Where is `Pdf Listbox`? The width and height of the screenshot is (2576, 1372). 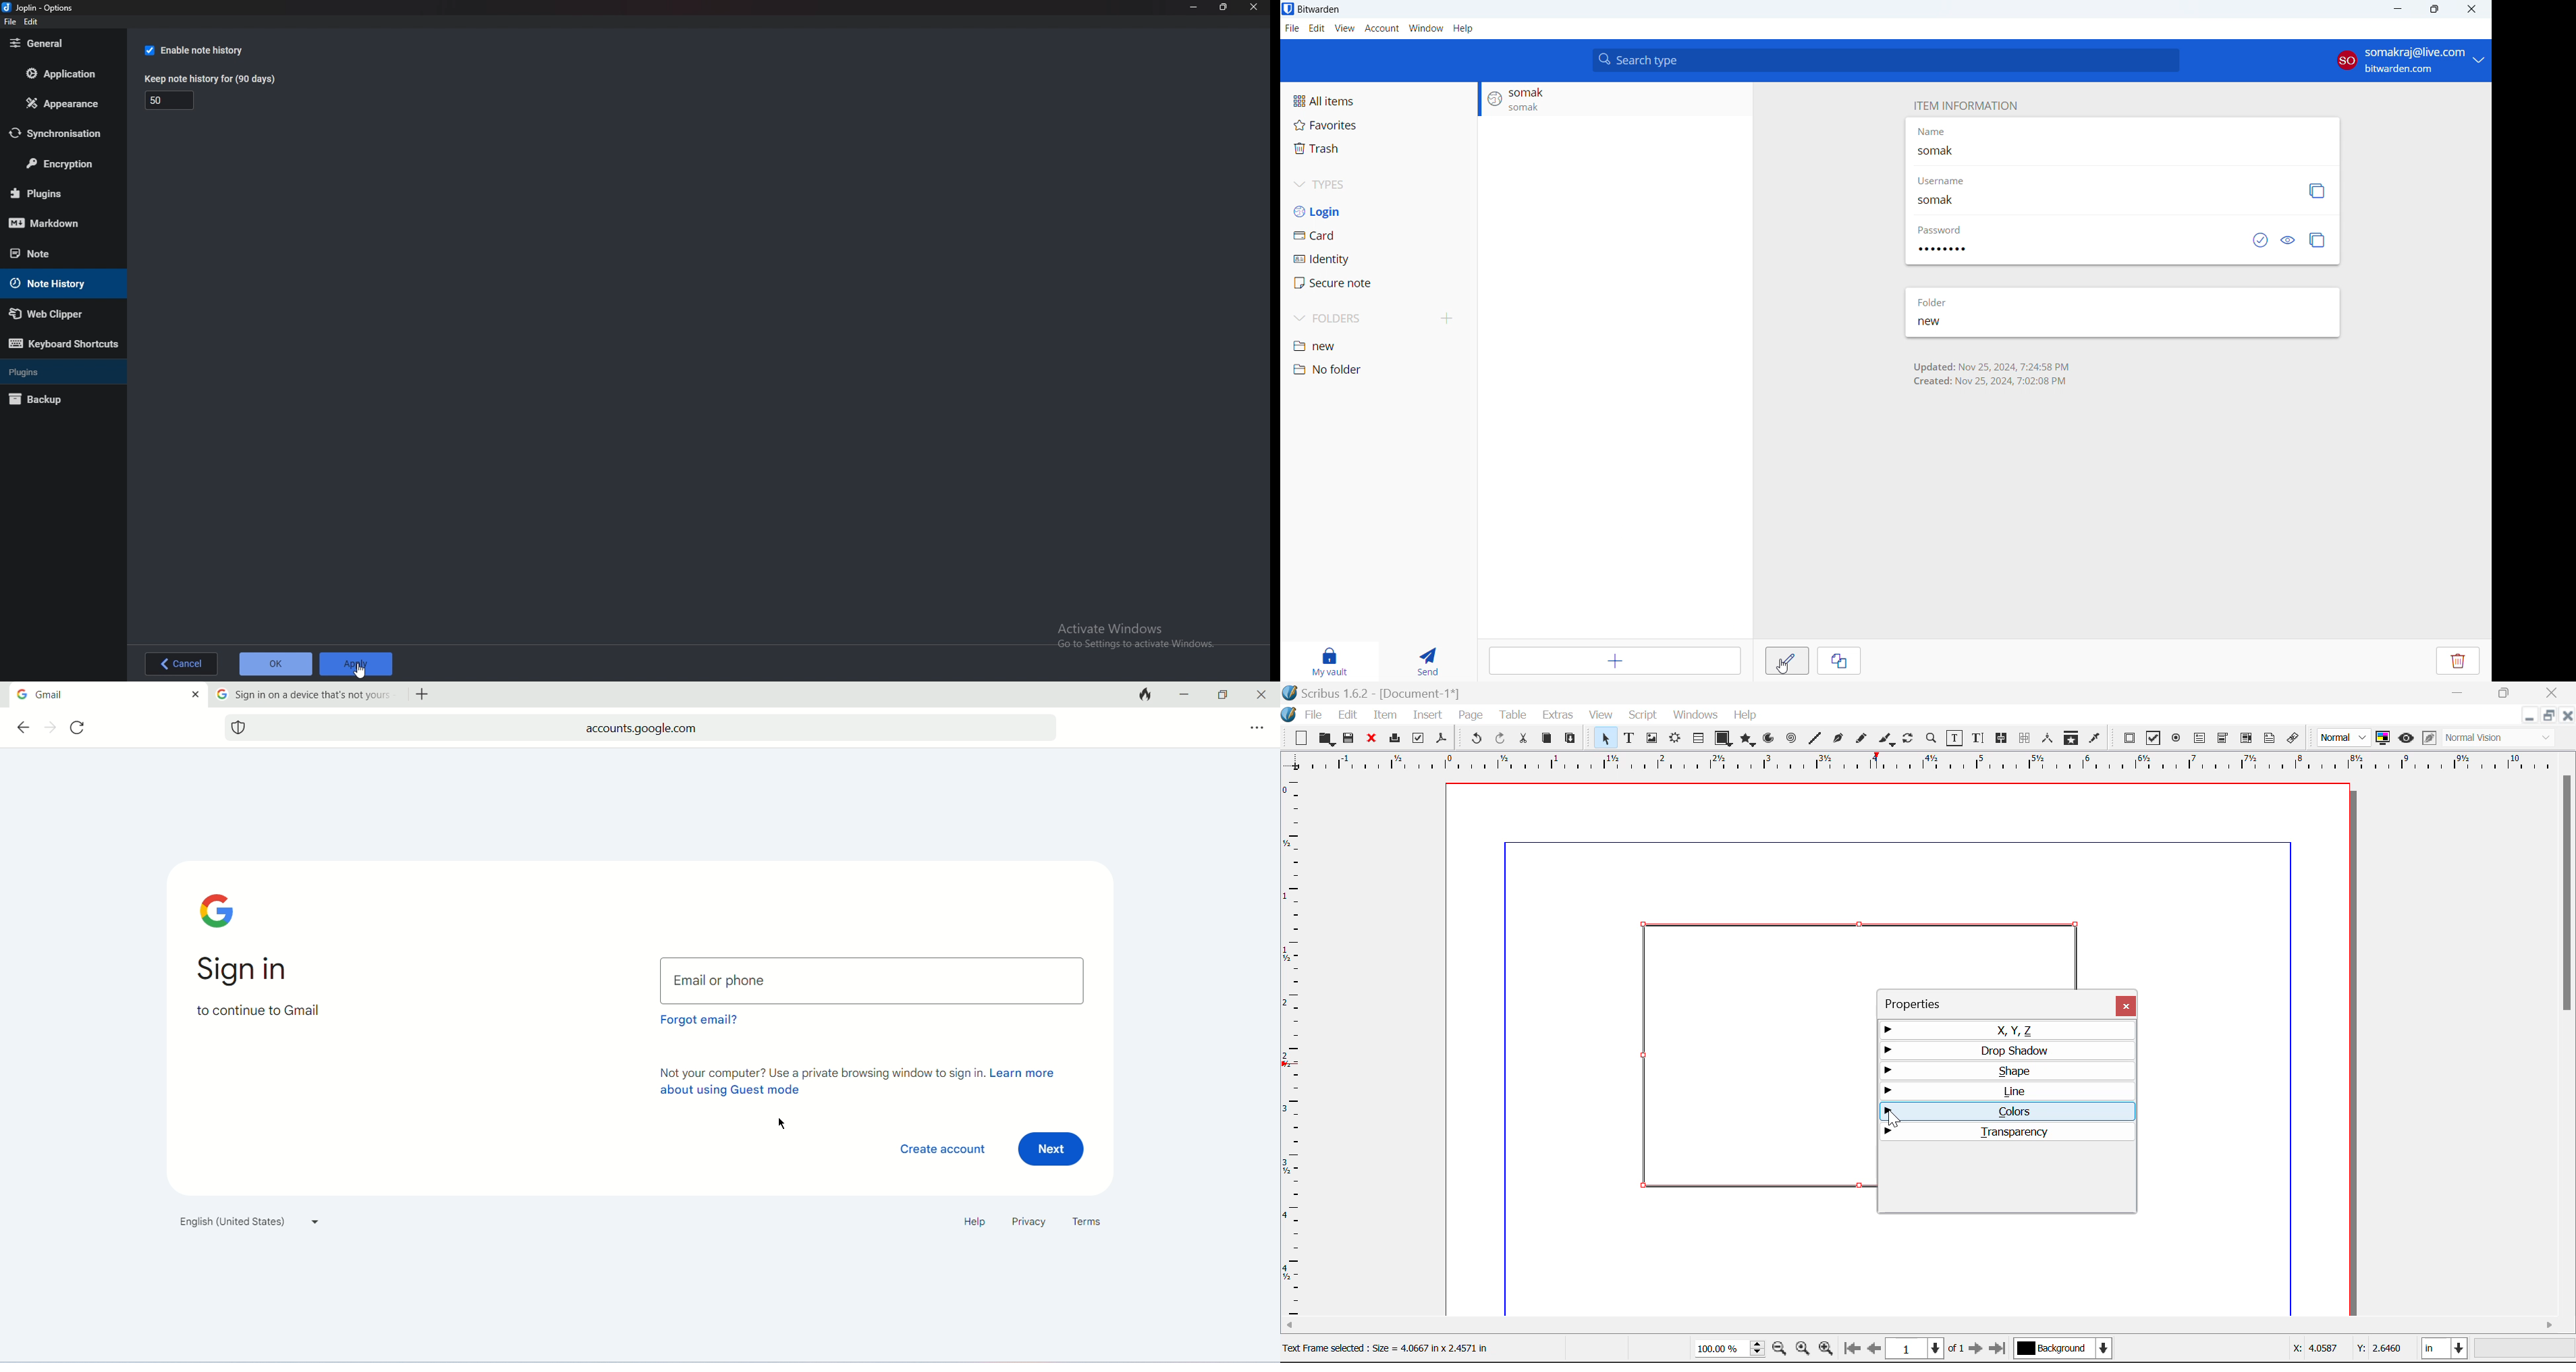
Pdf Listbox is located at coordinates (2245, 738).